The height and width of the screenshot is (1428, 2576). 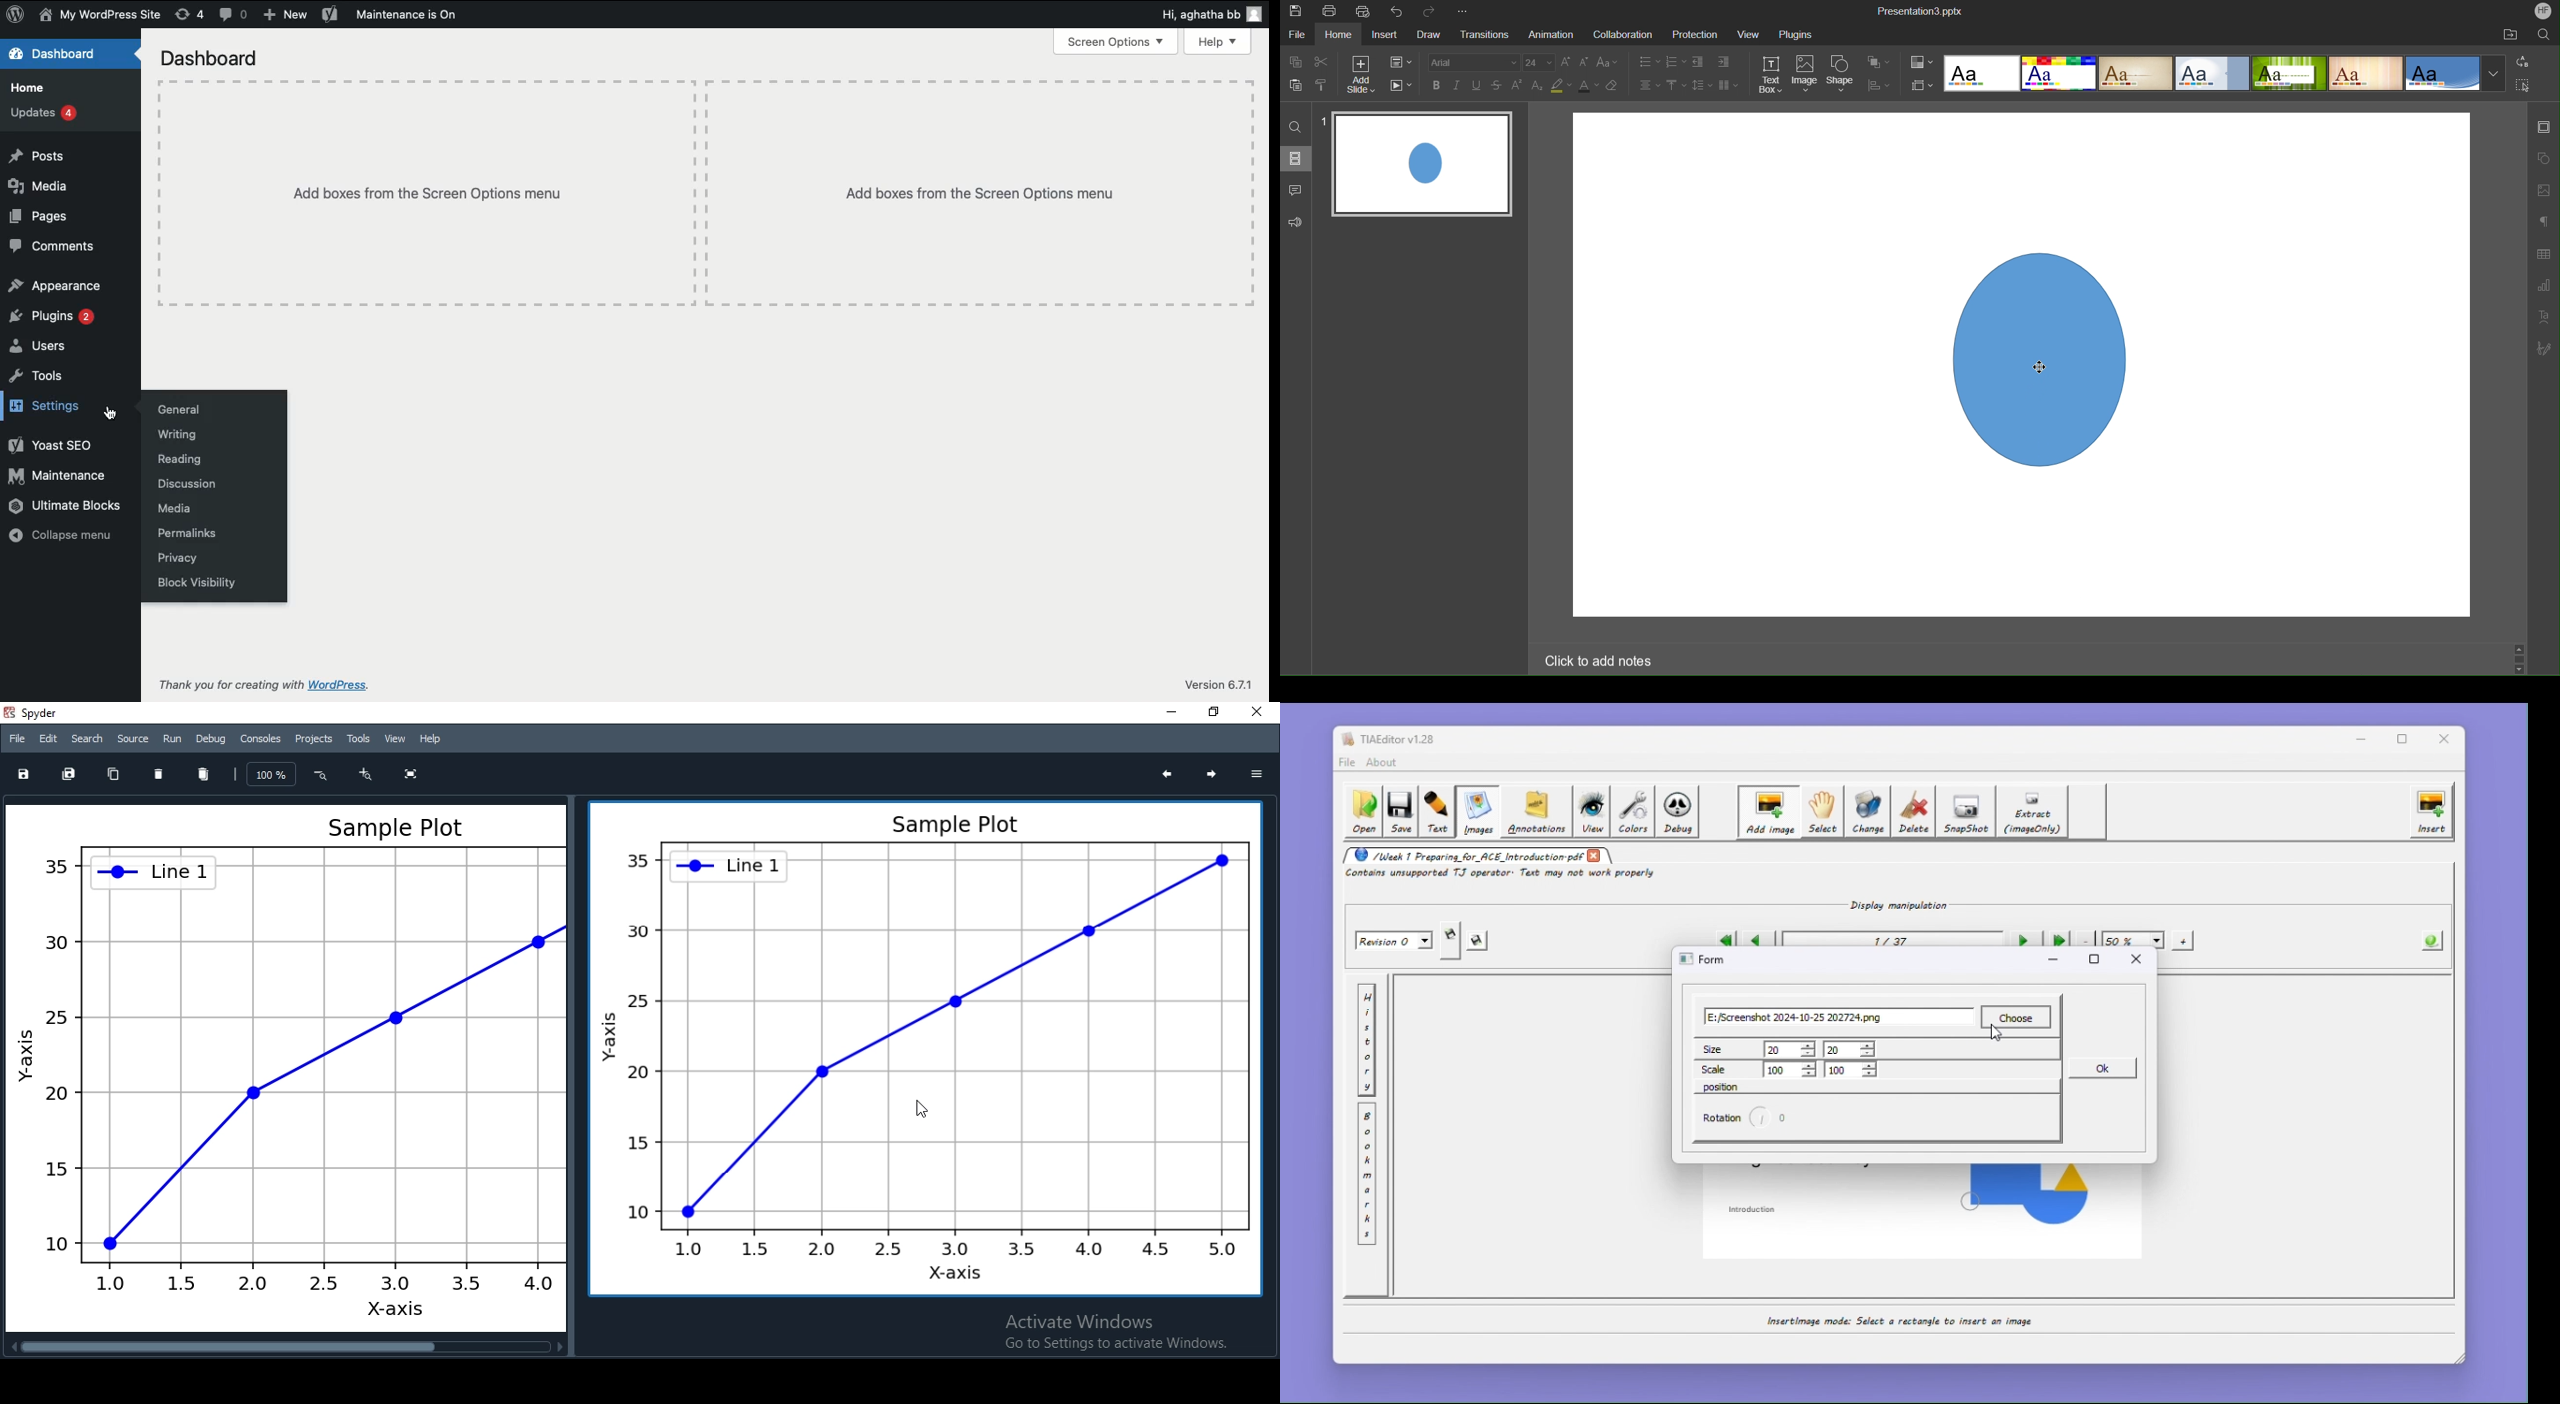 What do you see at coordinates (408, 775) in the screenshot?
I see `fullscreen` at bounding box center [408, 775].